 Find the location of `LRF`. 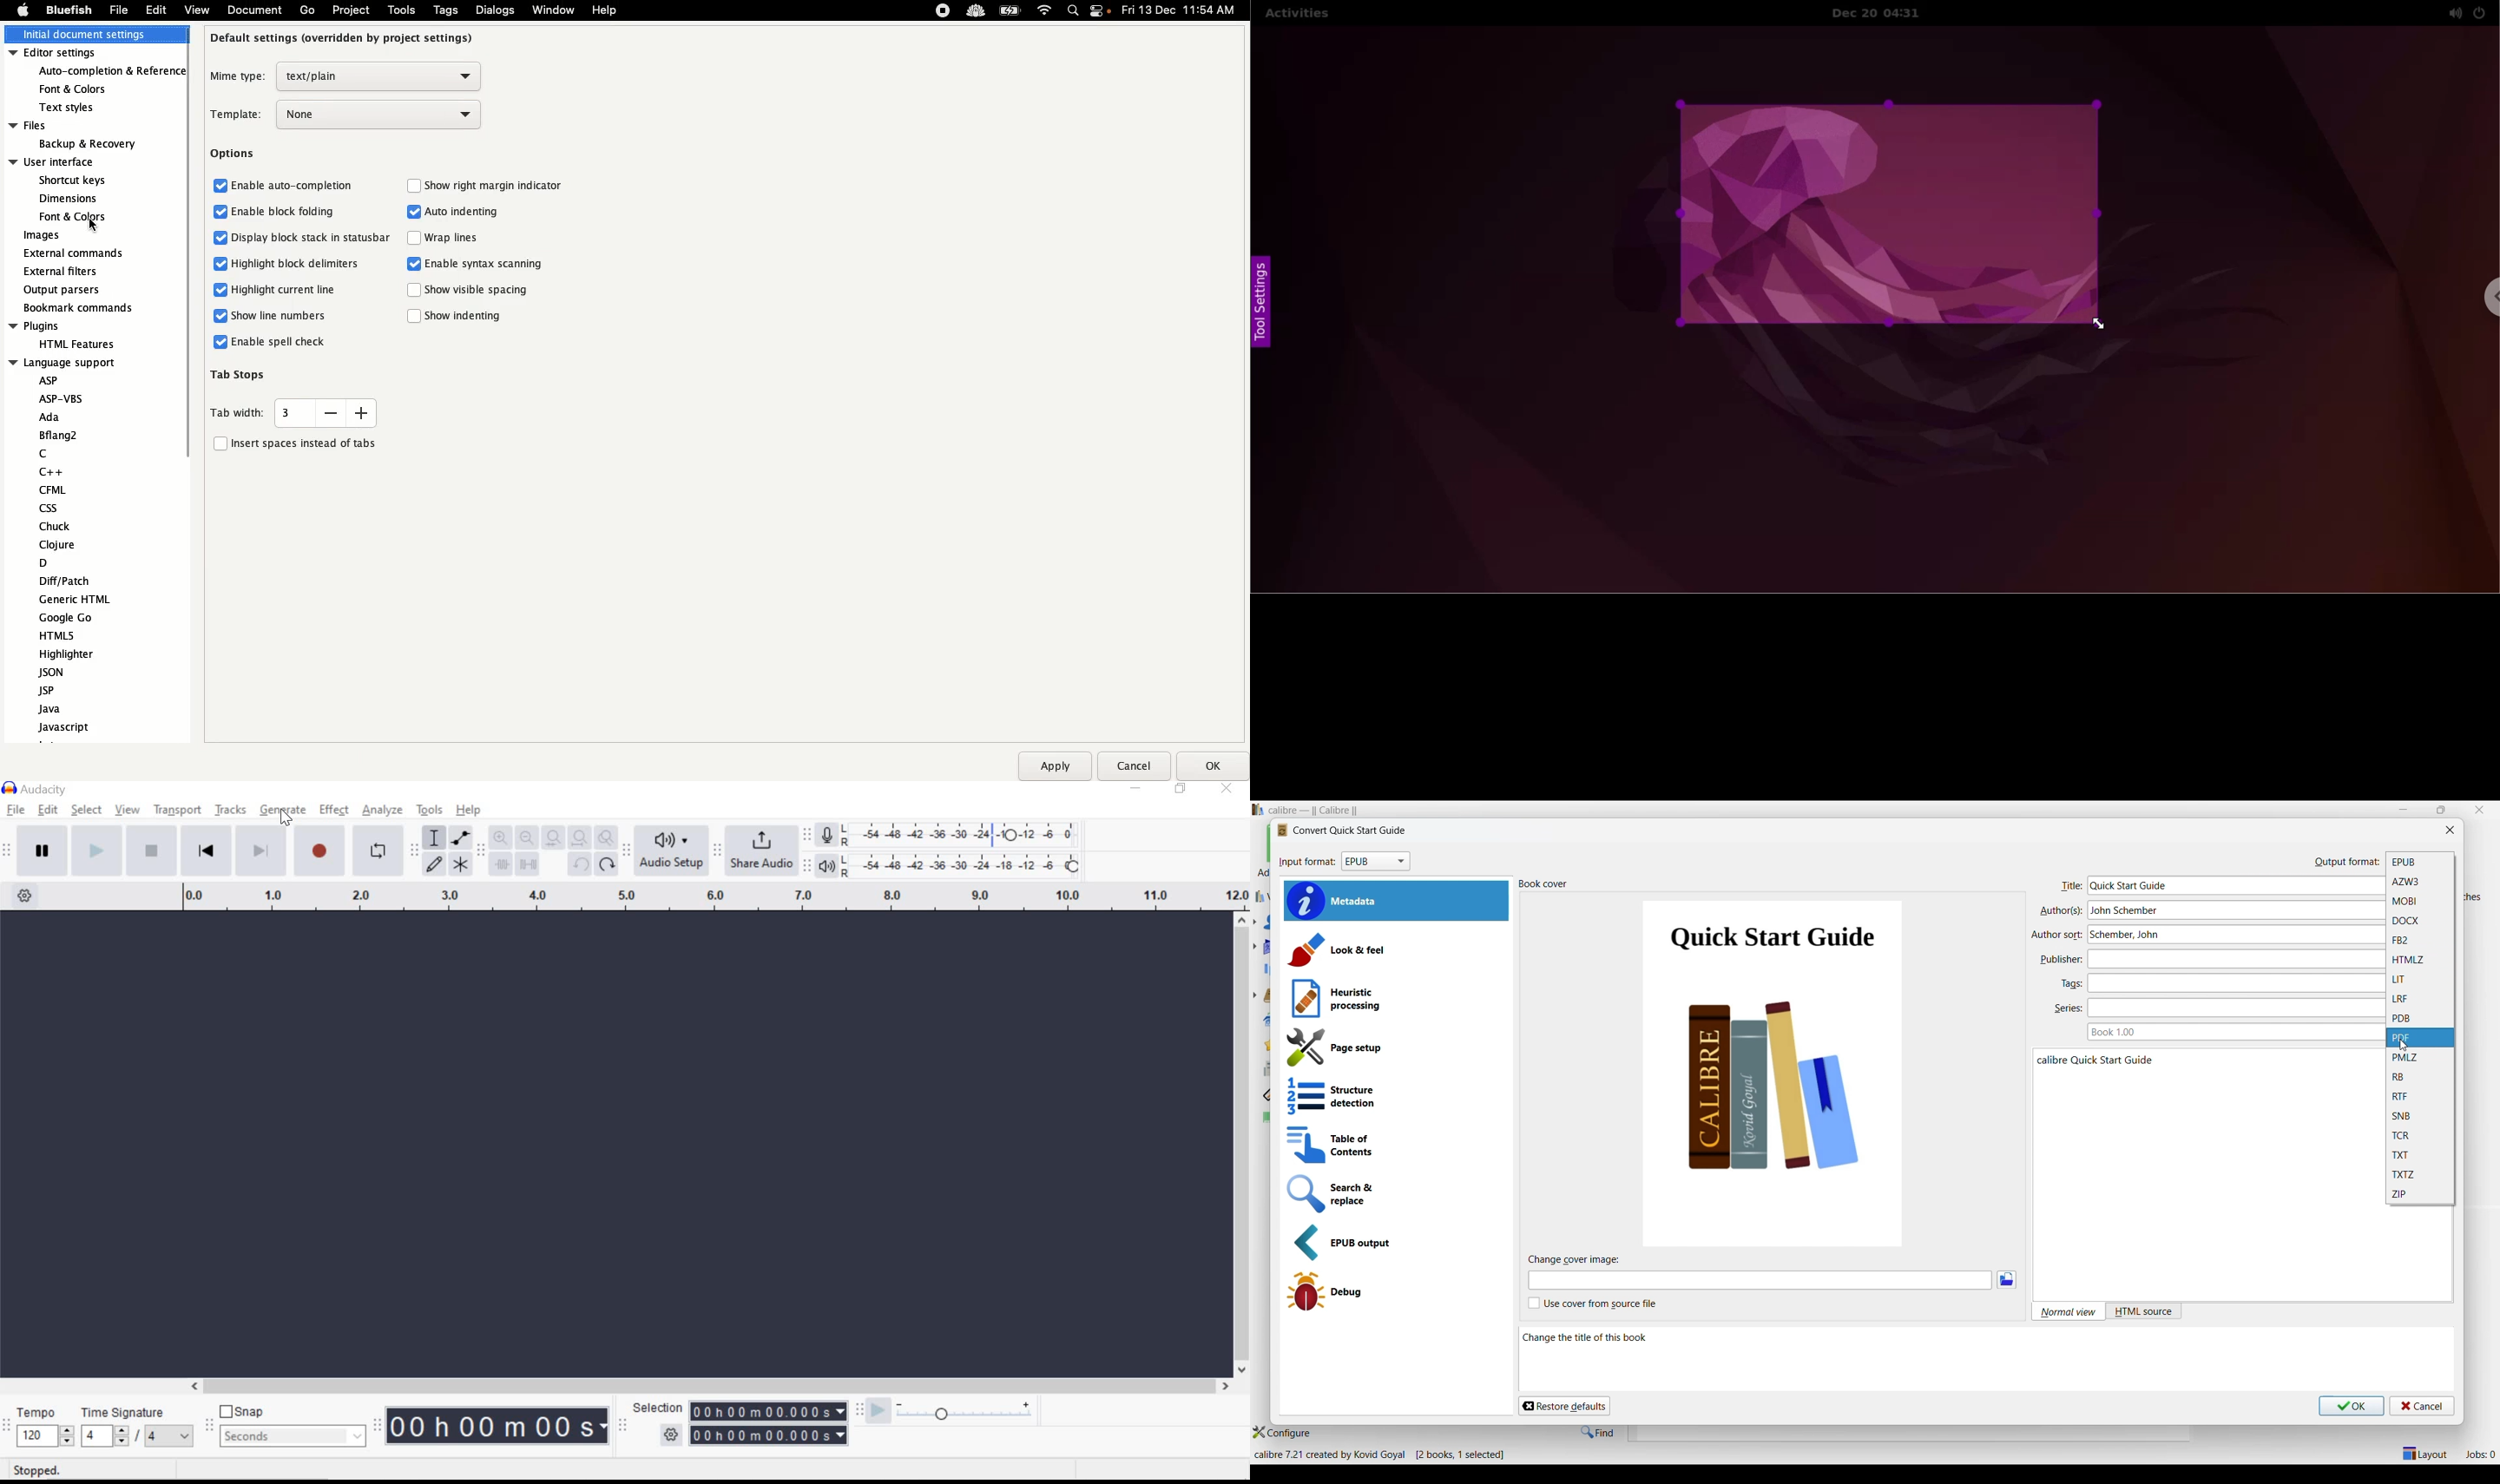

LRF is located at coordinates (2420, 999).